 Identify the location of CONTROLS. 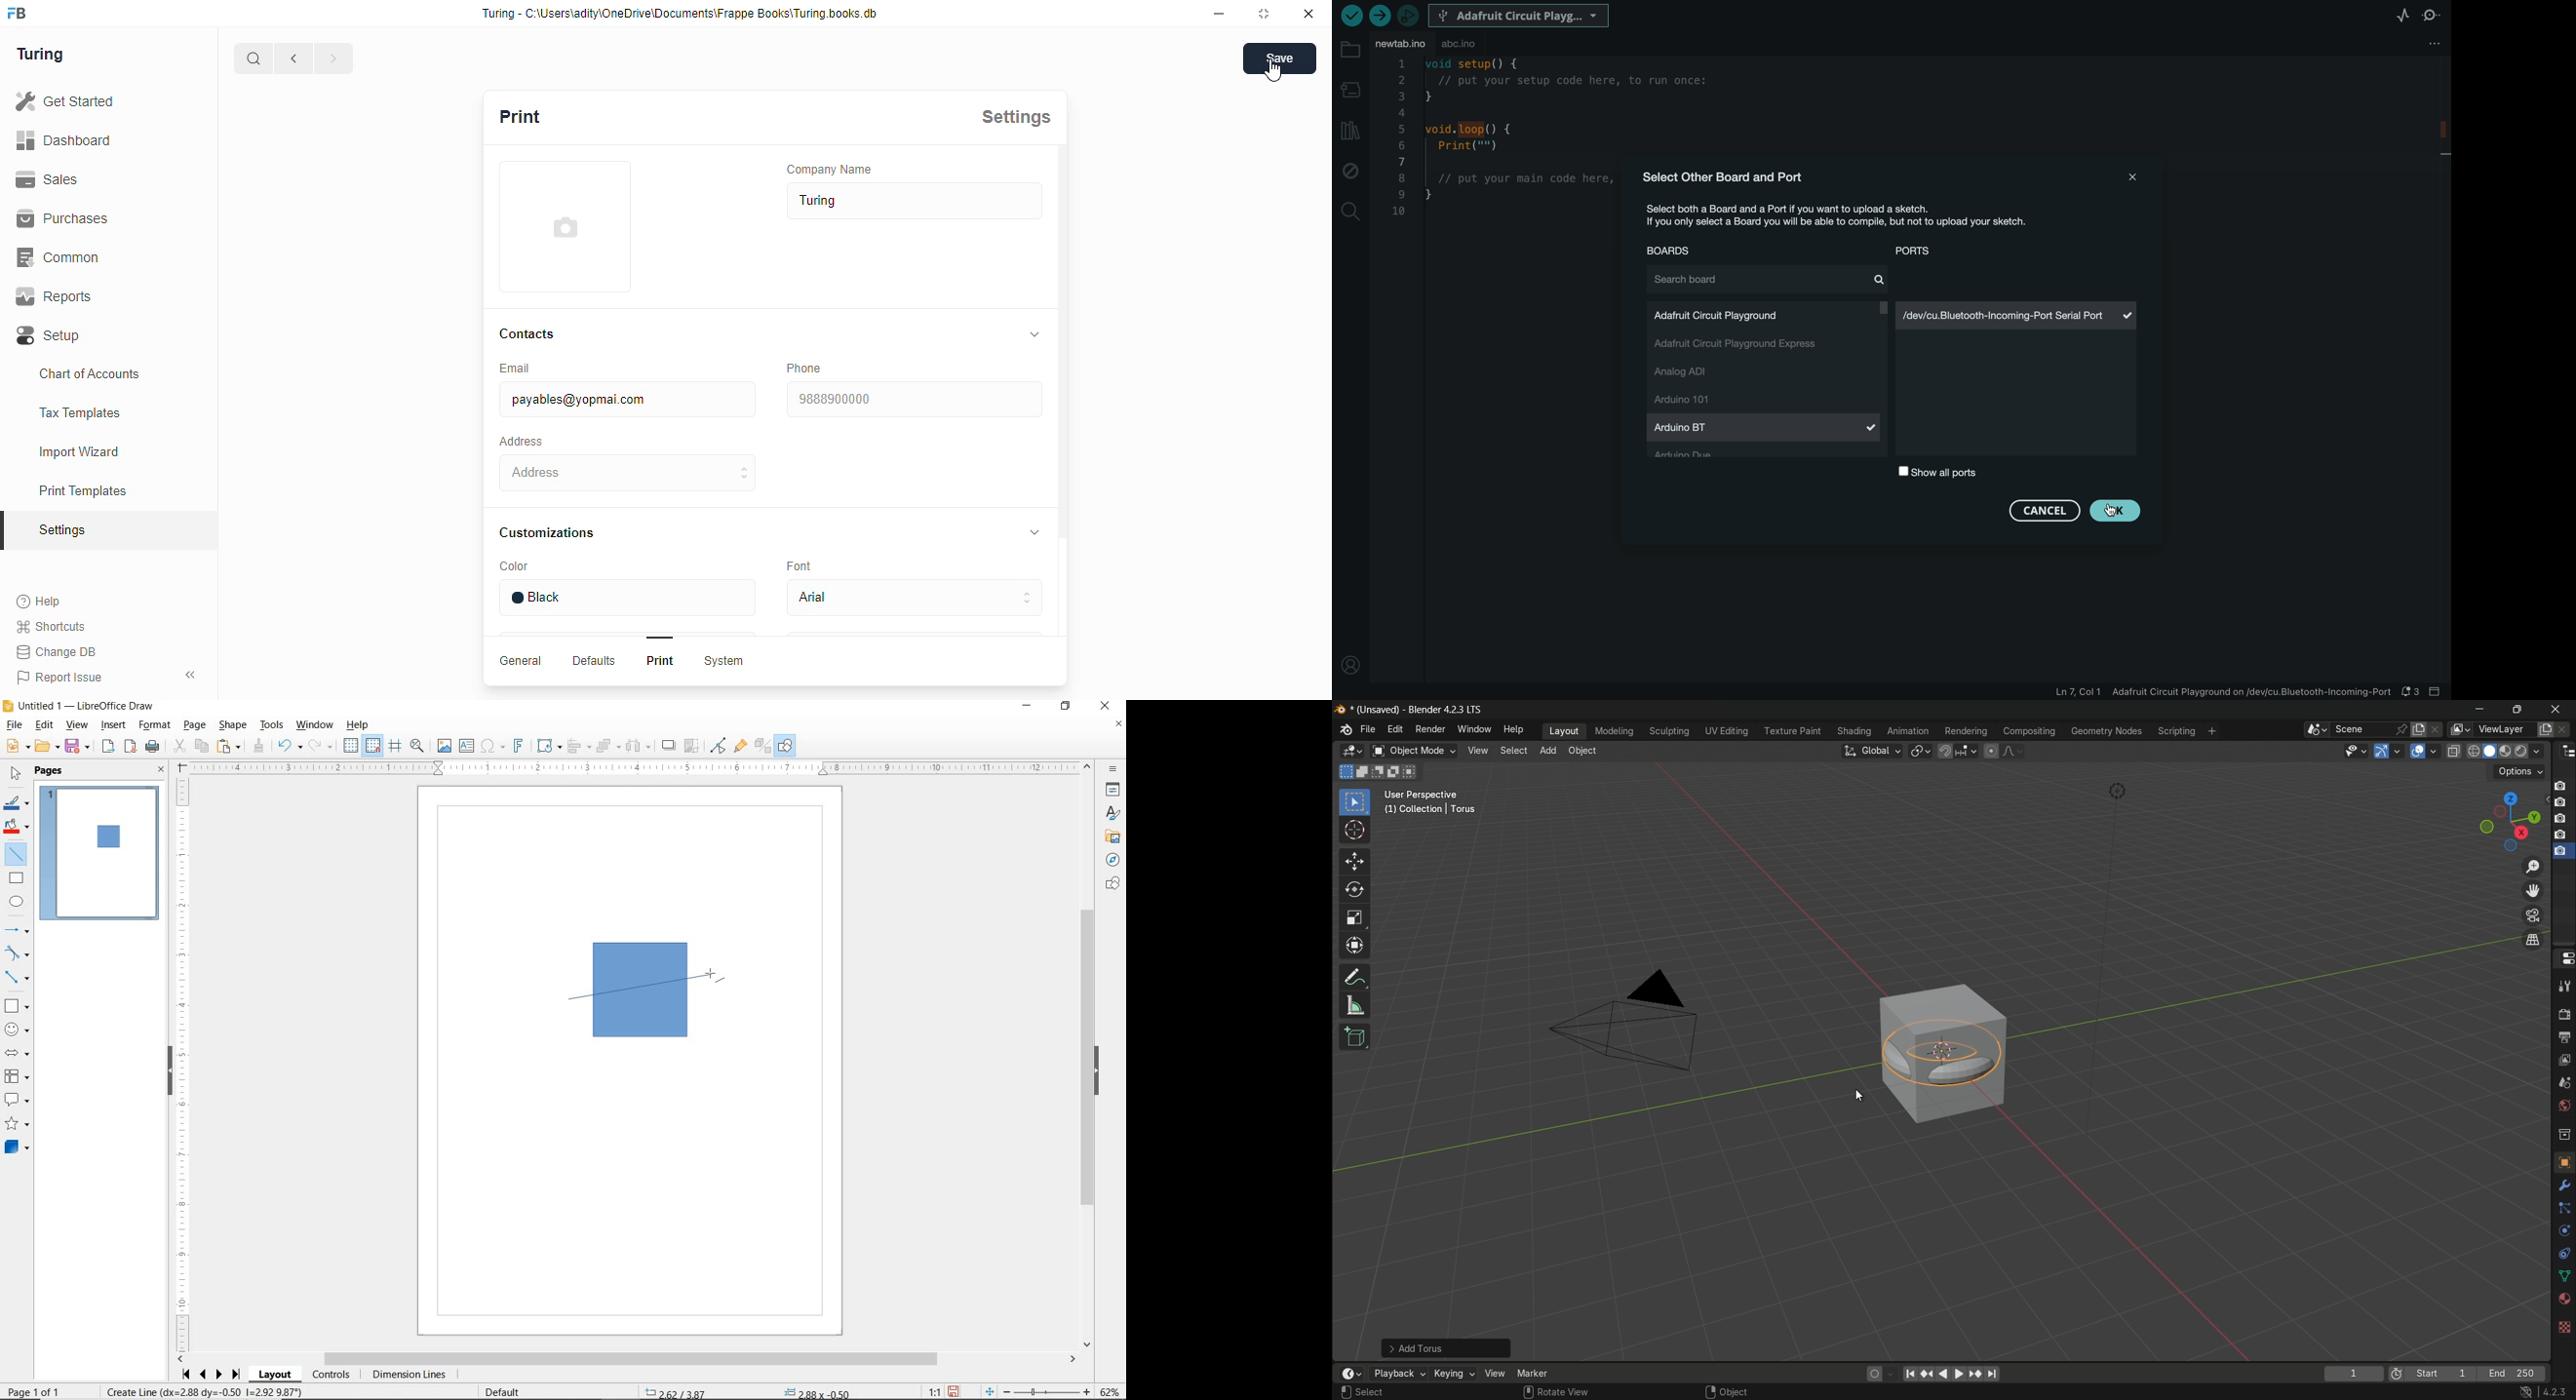
(331, 1375).